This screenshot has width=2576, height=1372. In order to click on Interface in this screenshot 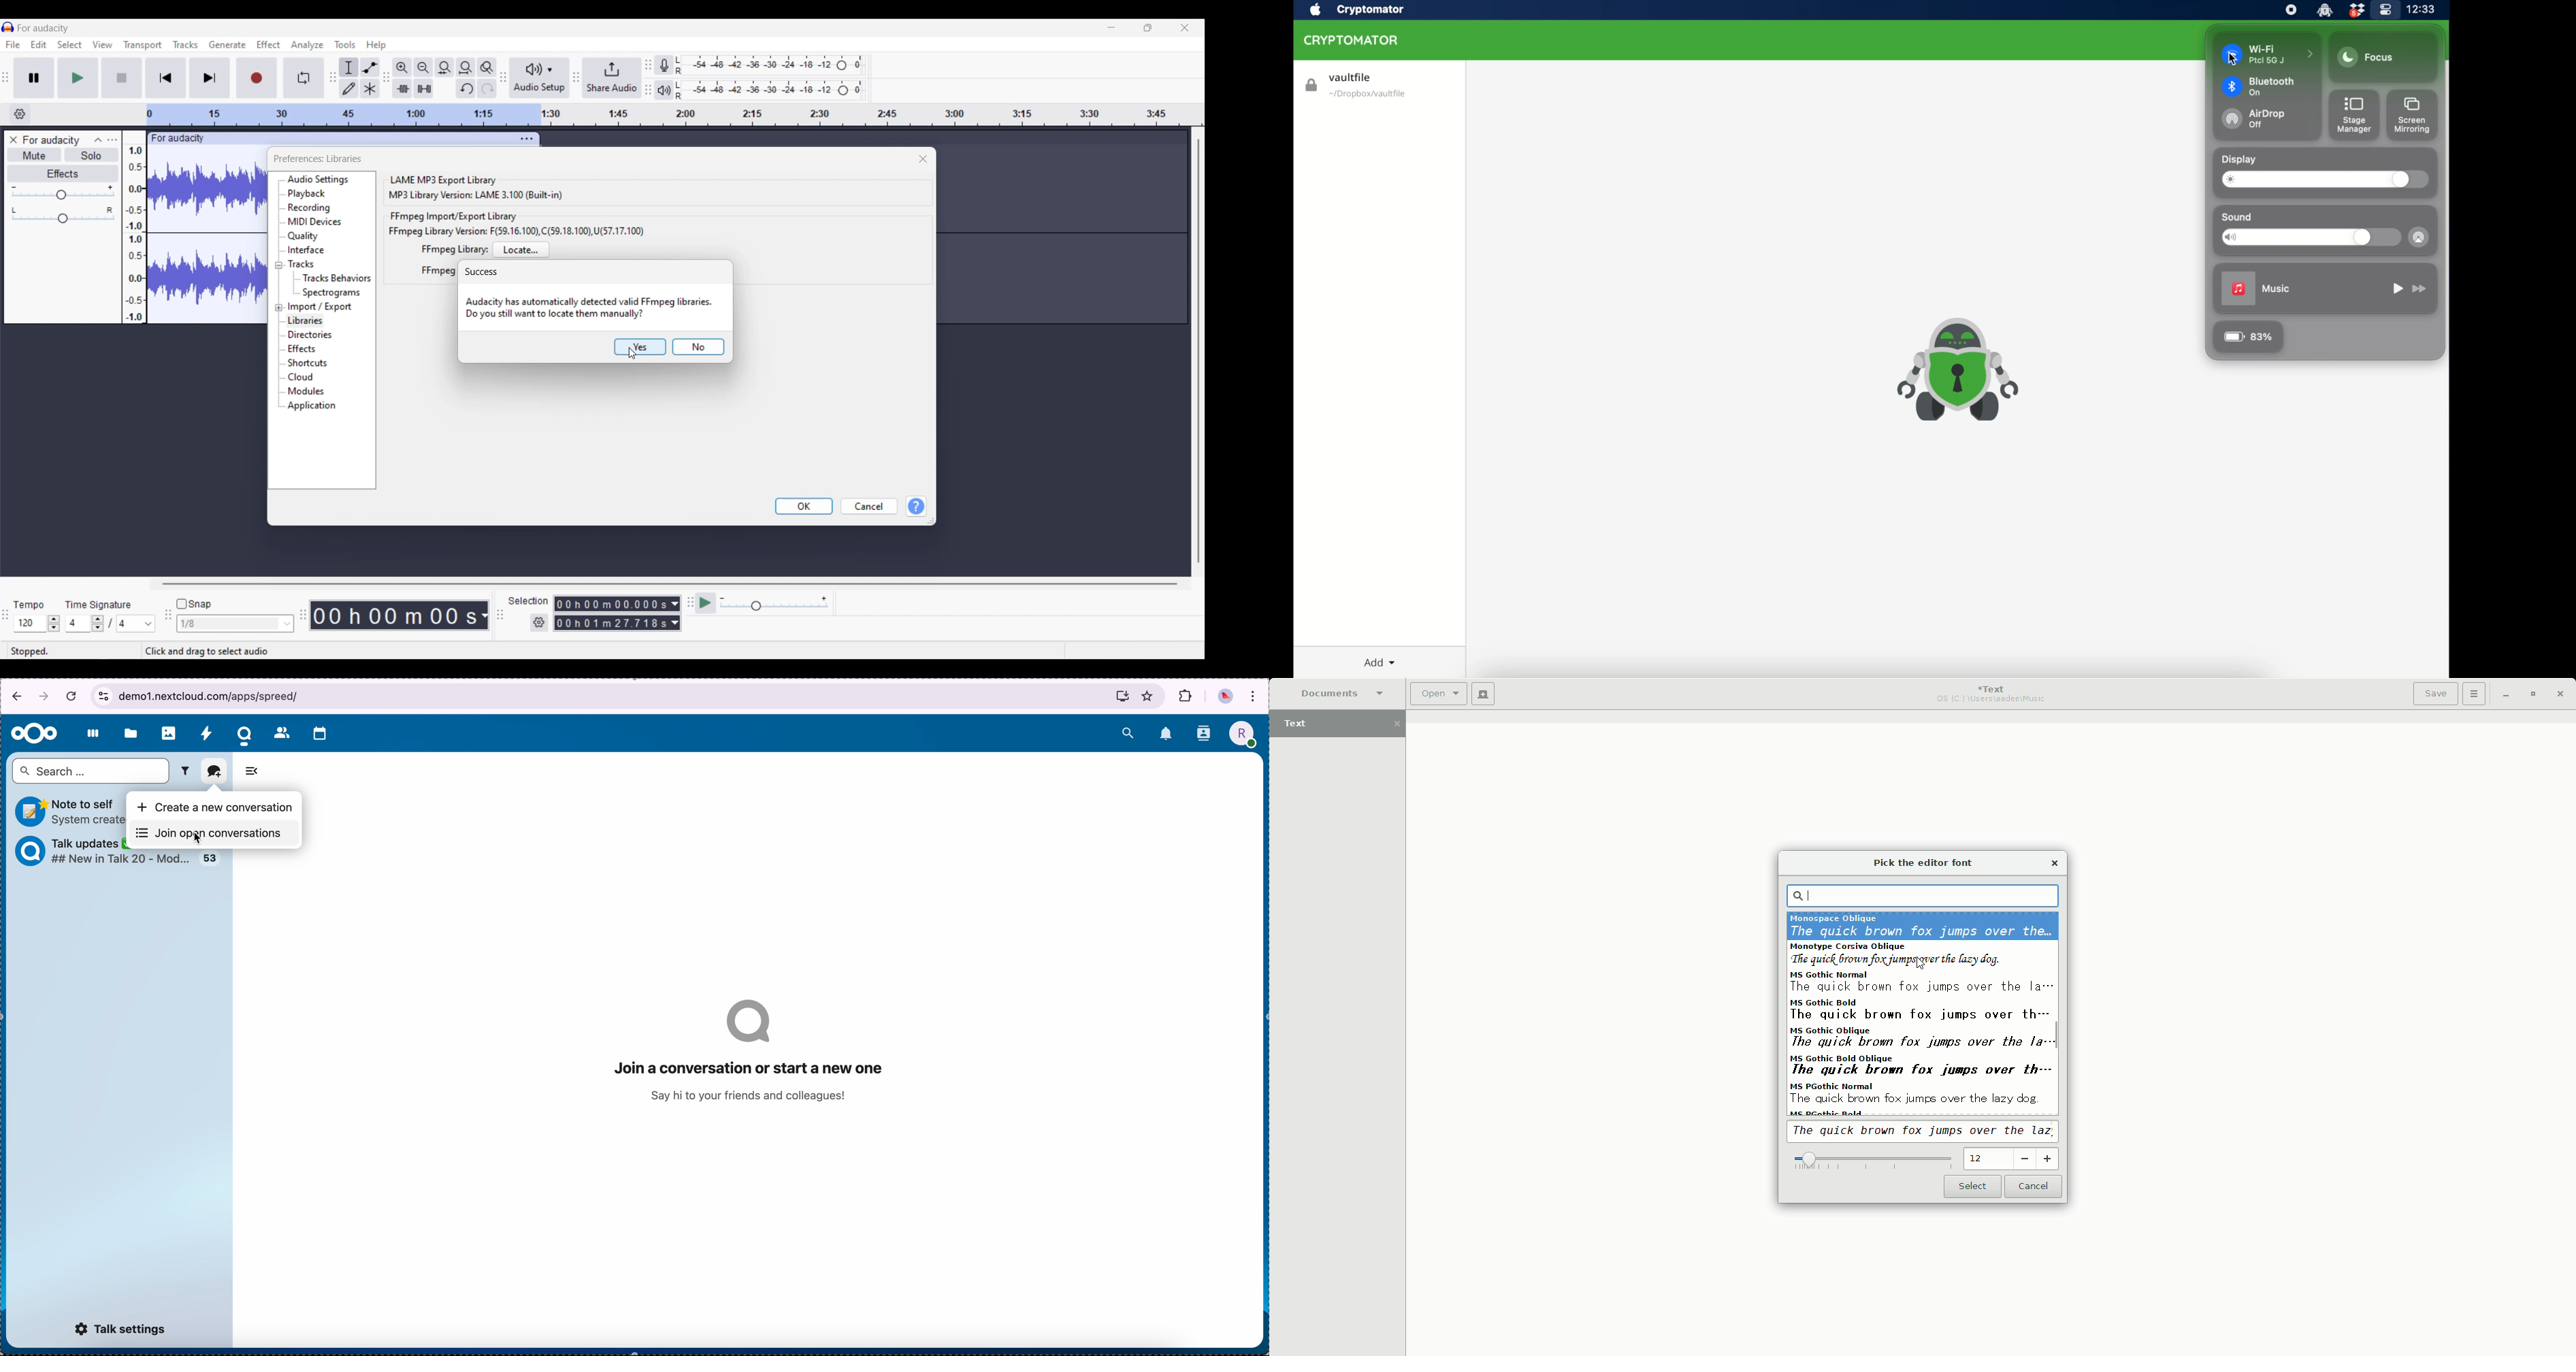, I will do `click(306, 250)`.